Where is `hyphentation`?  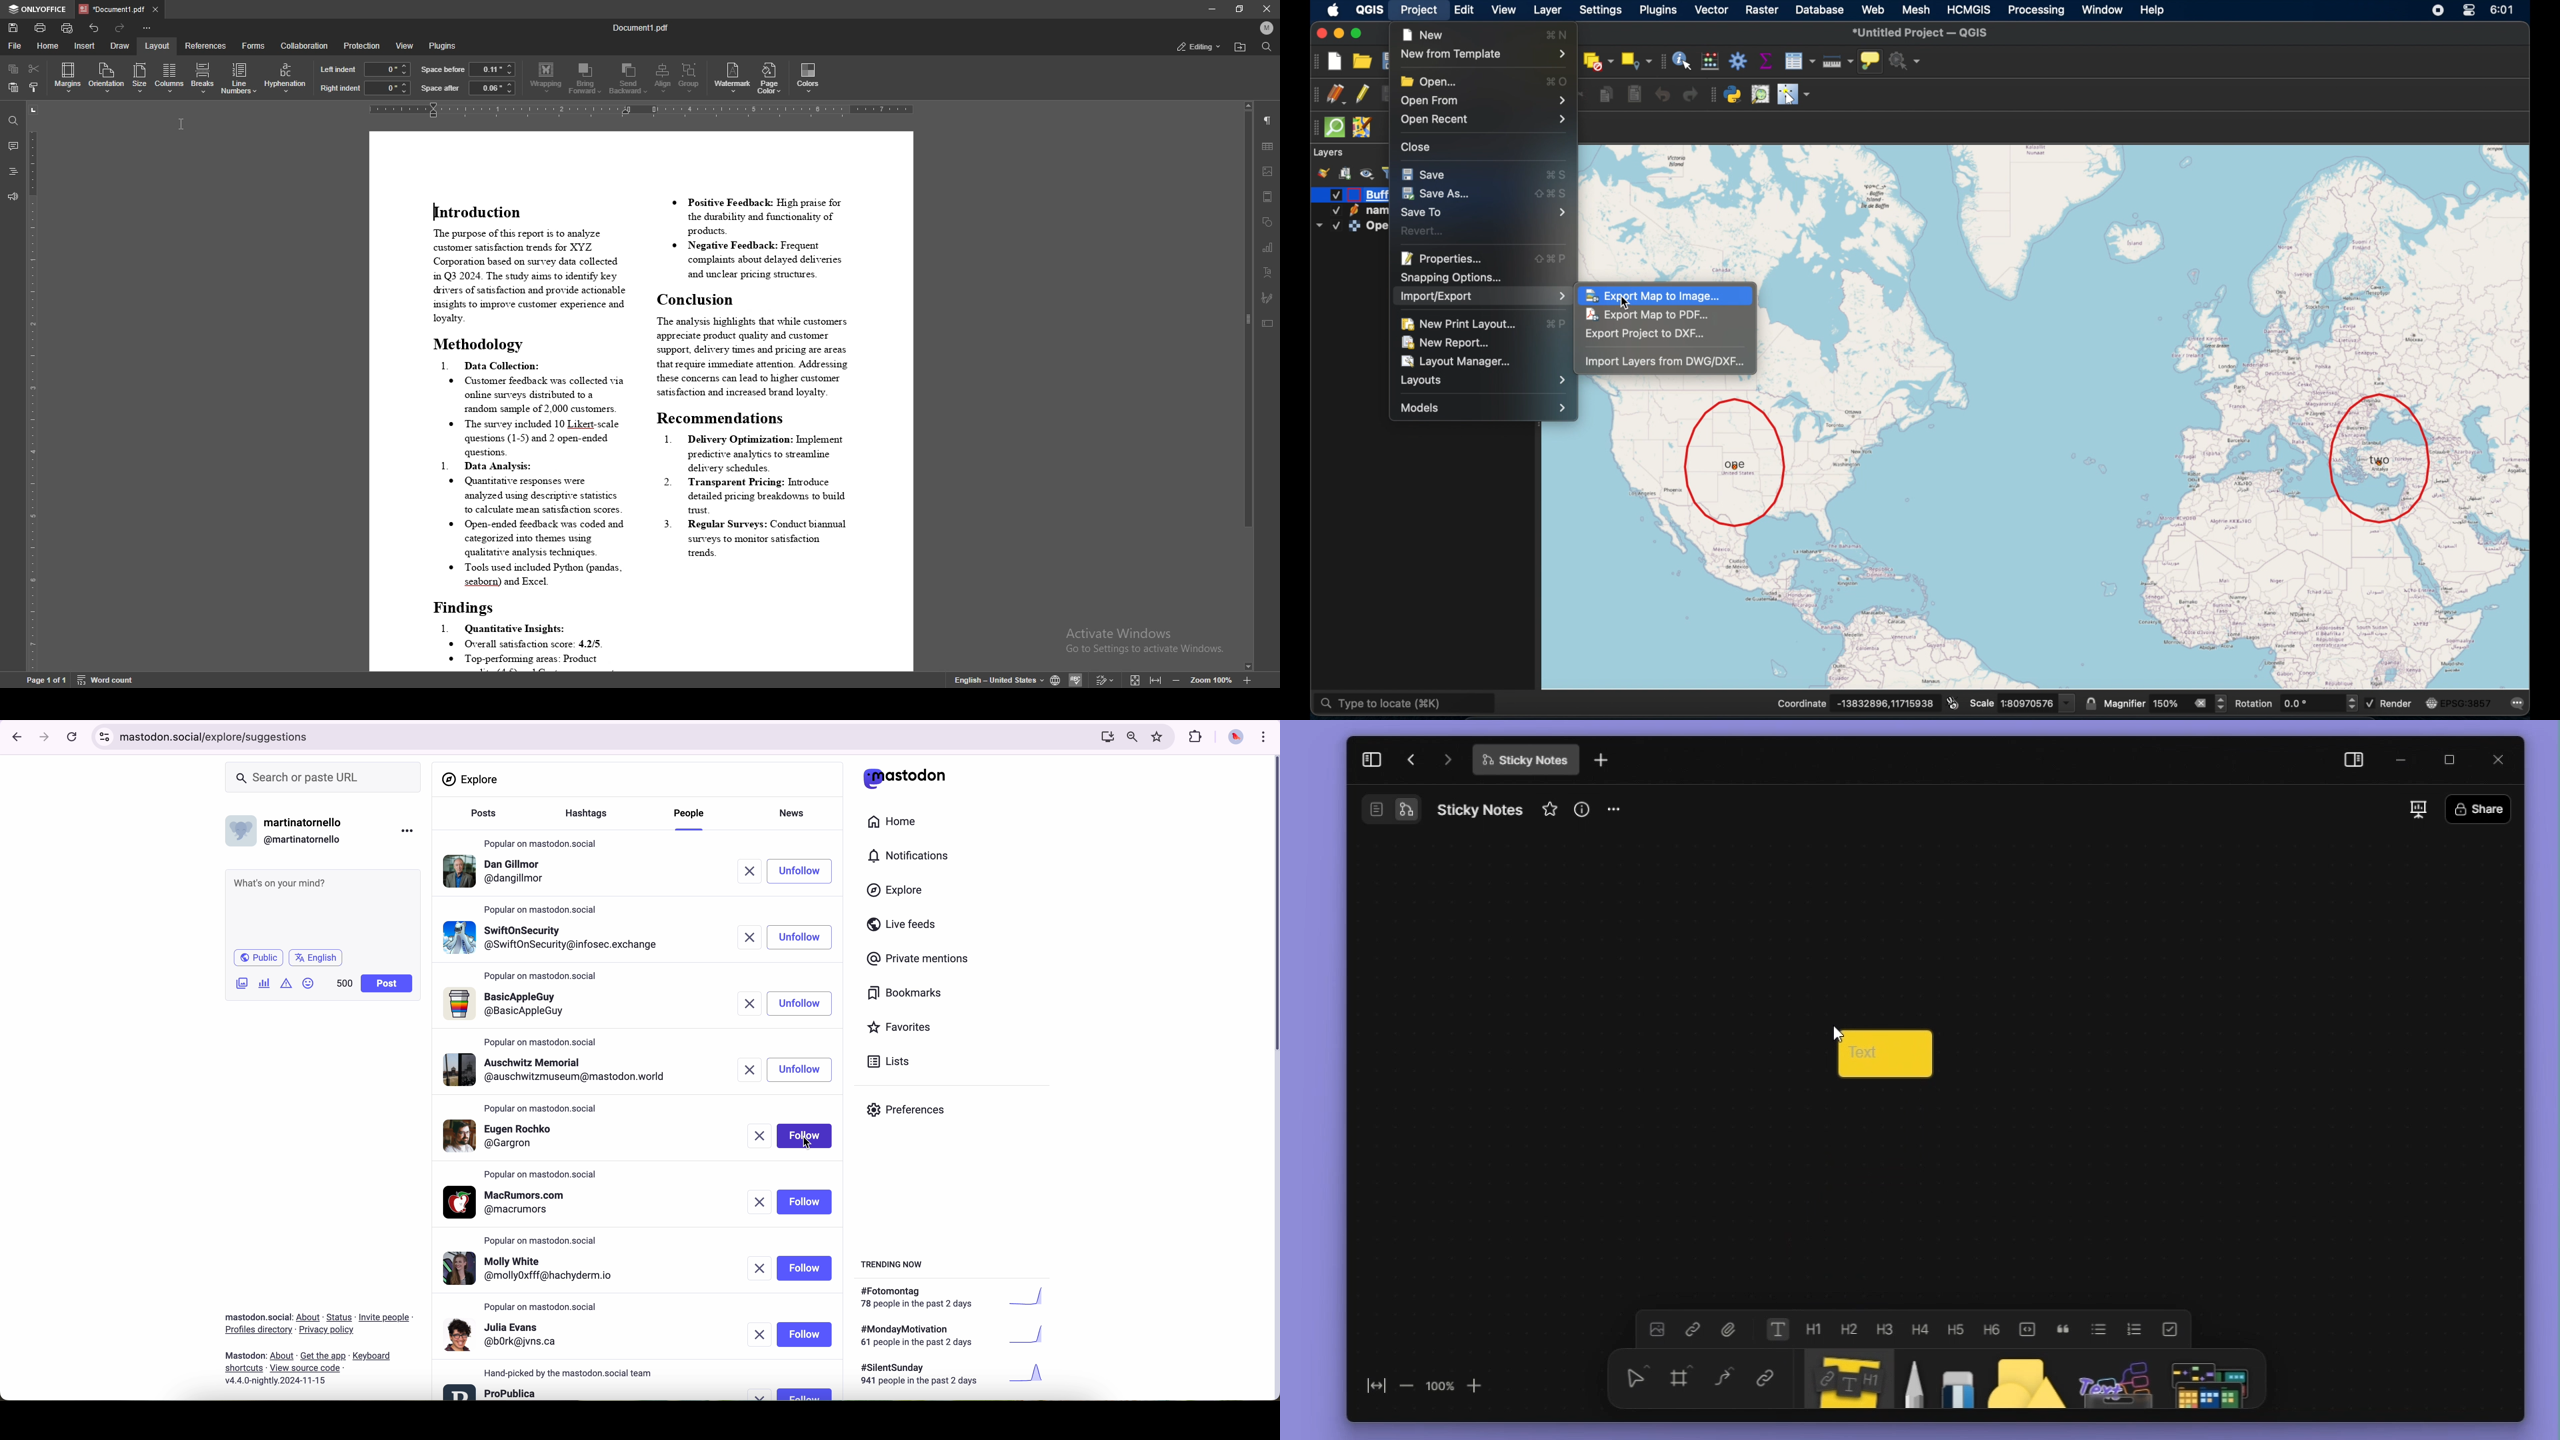
hyphentation is located at coordinates (286, 77).